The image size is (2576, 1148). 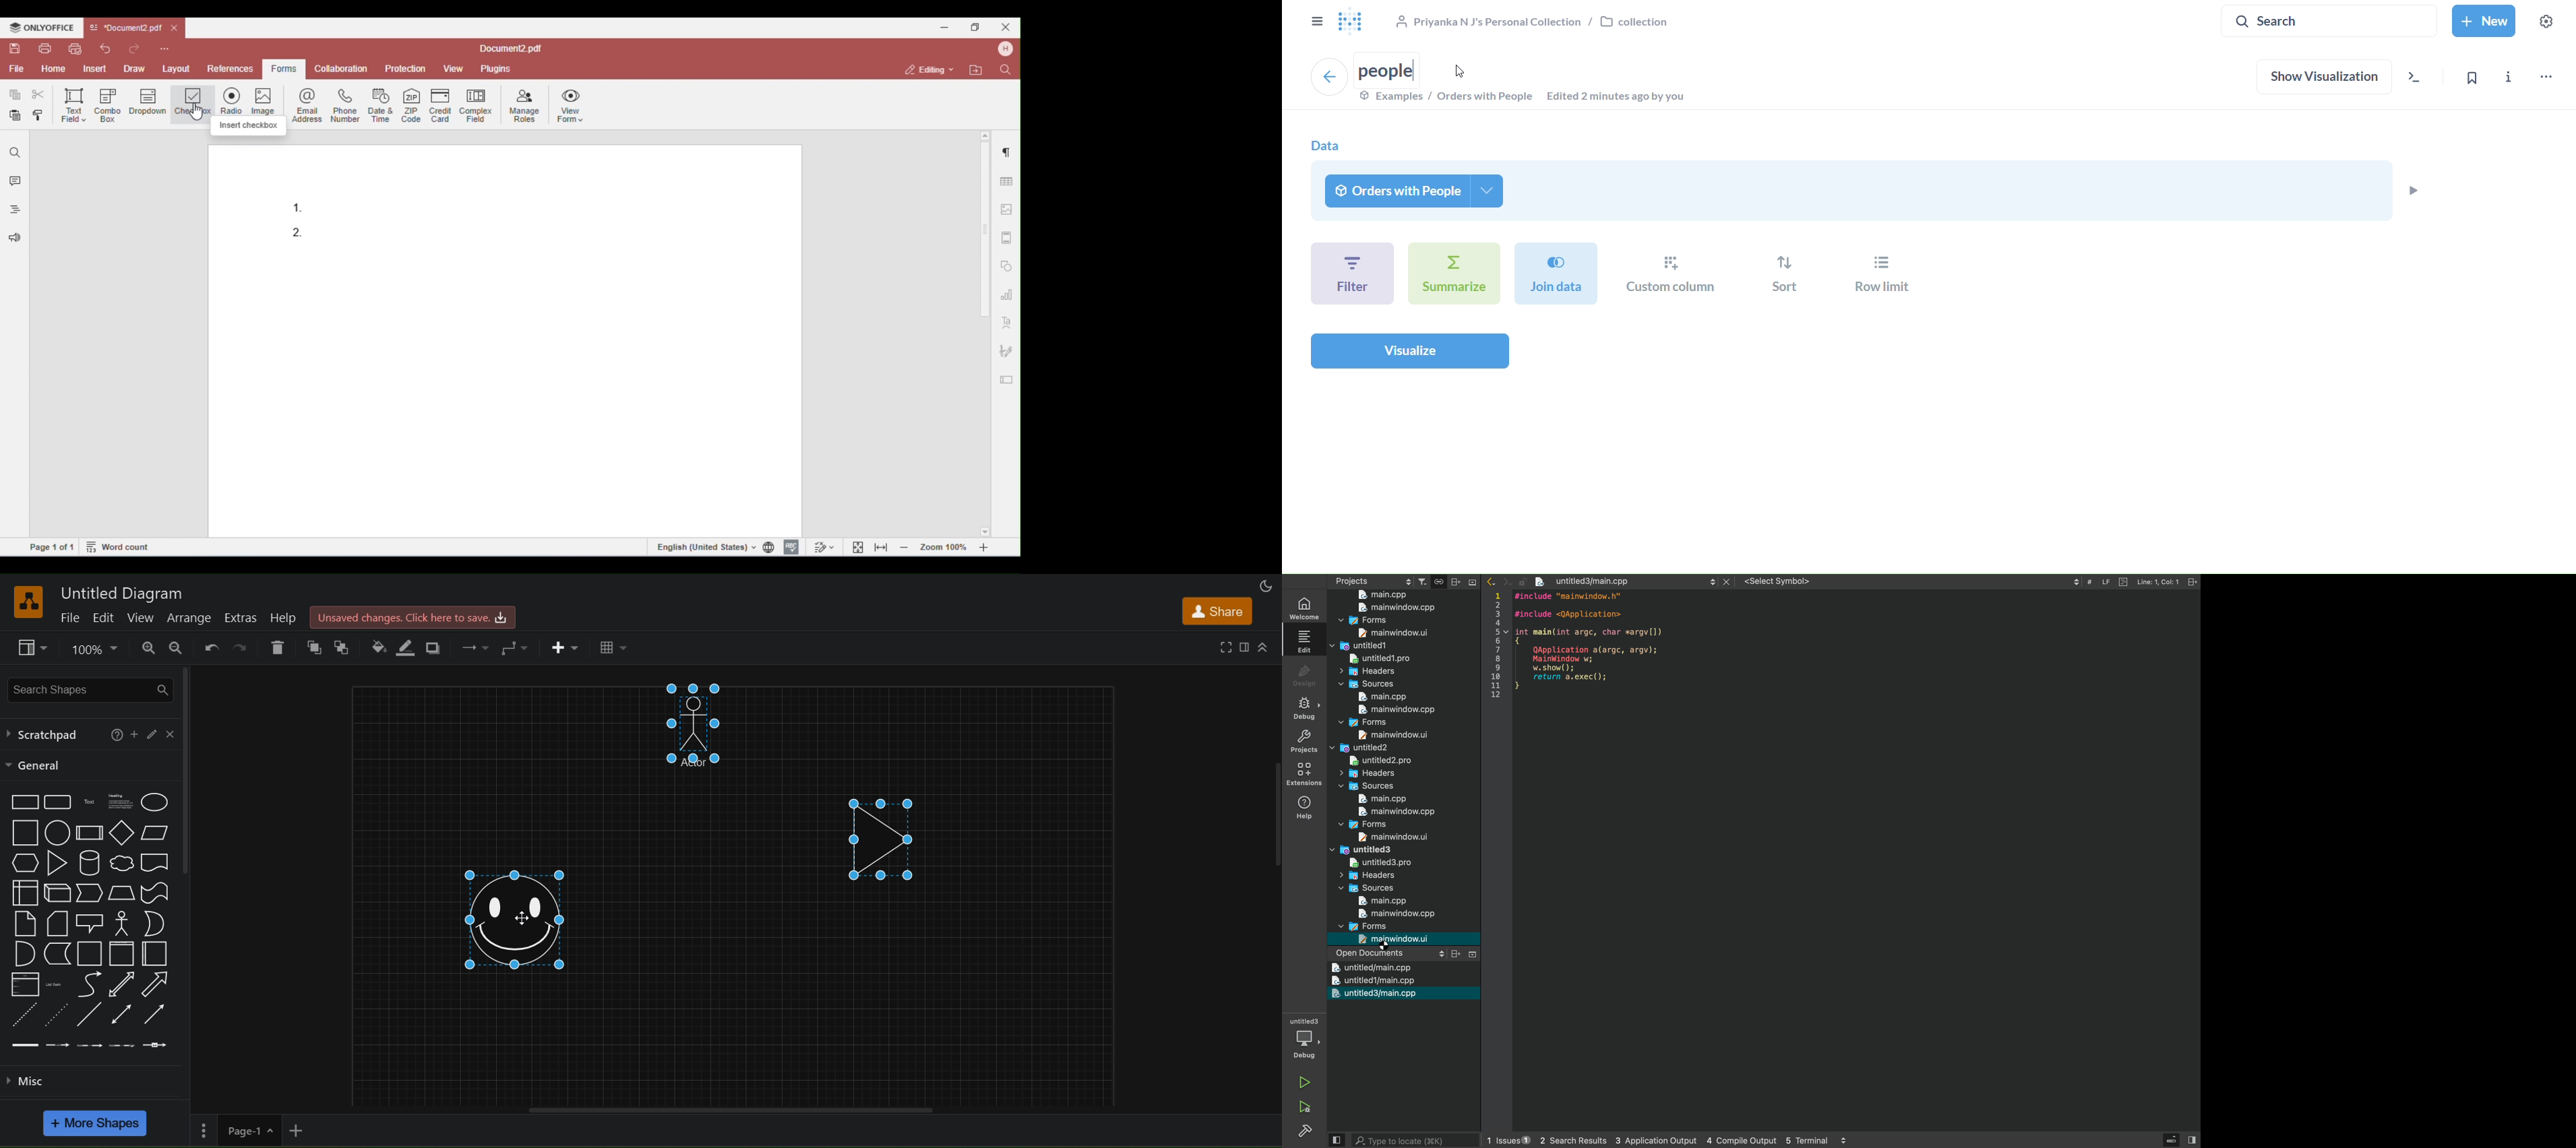 I want to click on , so click(x=1388, y=926).